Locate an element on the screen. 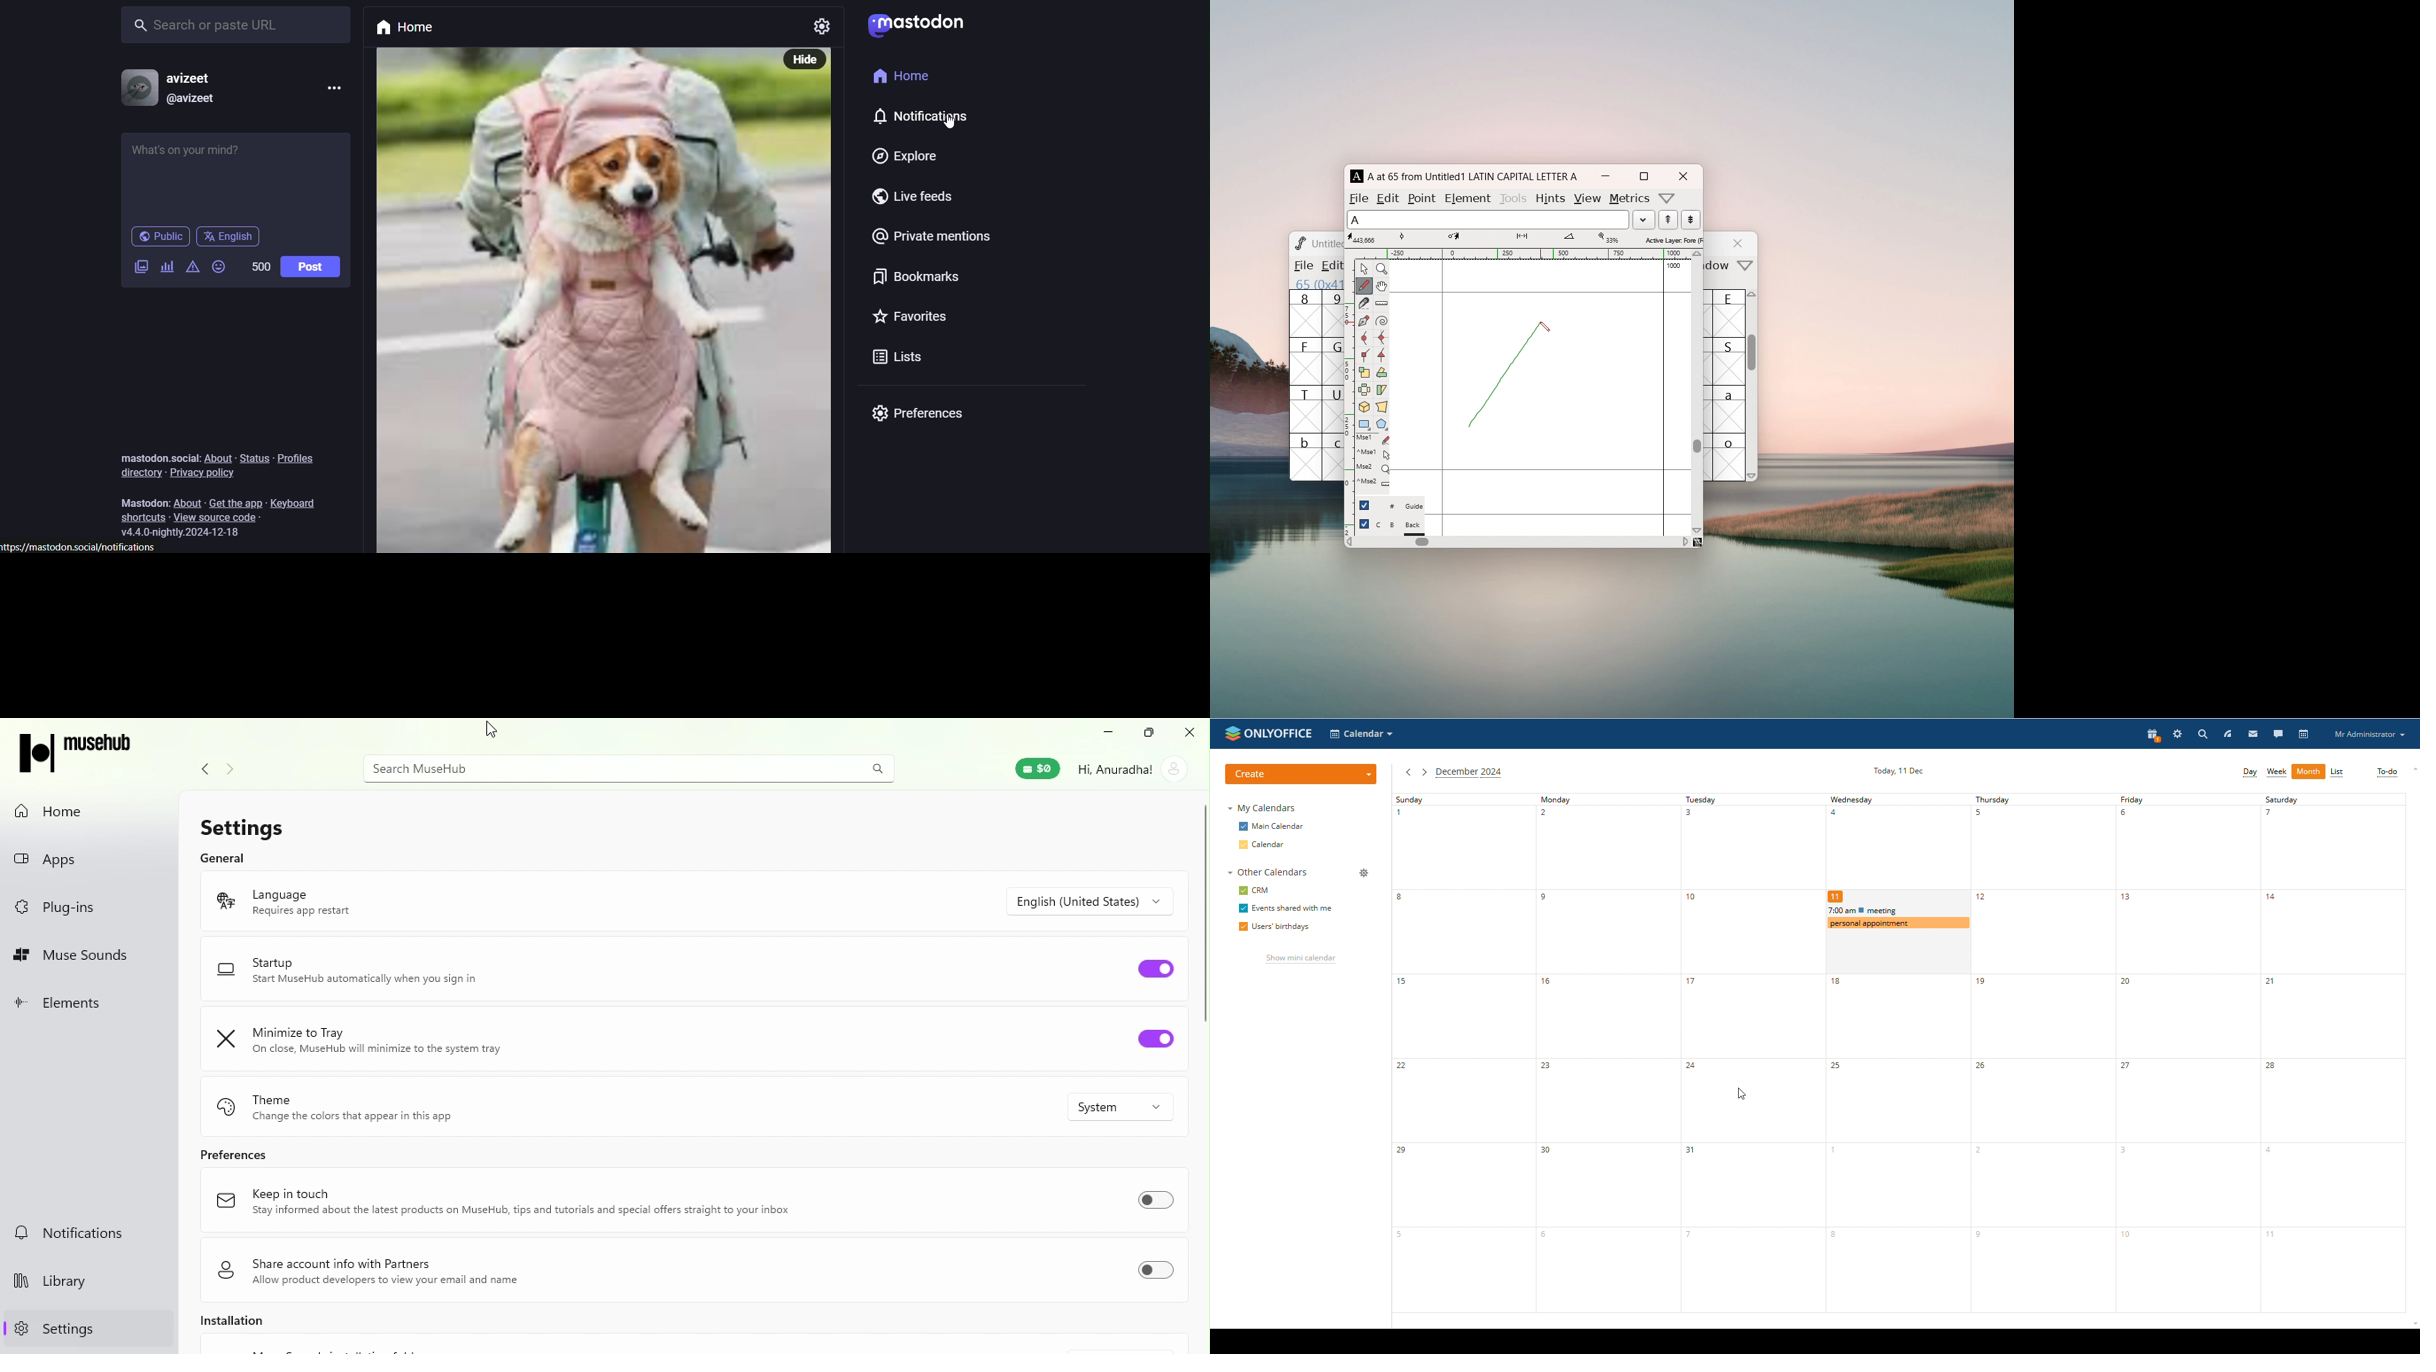 The image size is (2436, 1372). directory is located at coordinates (138, 473).